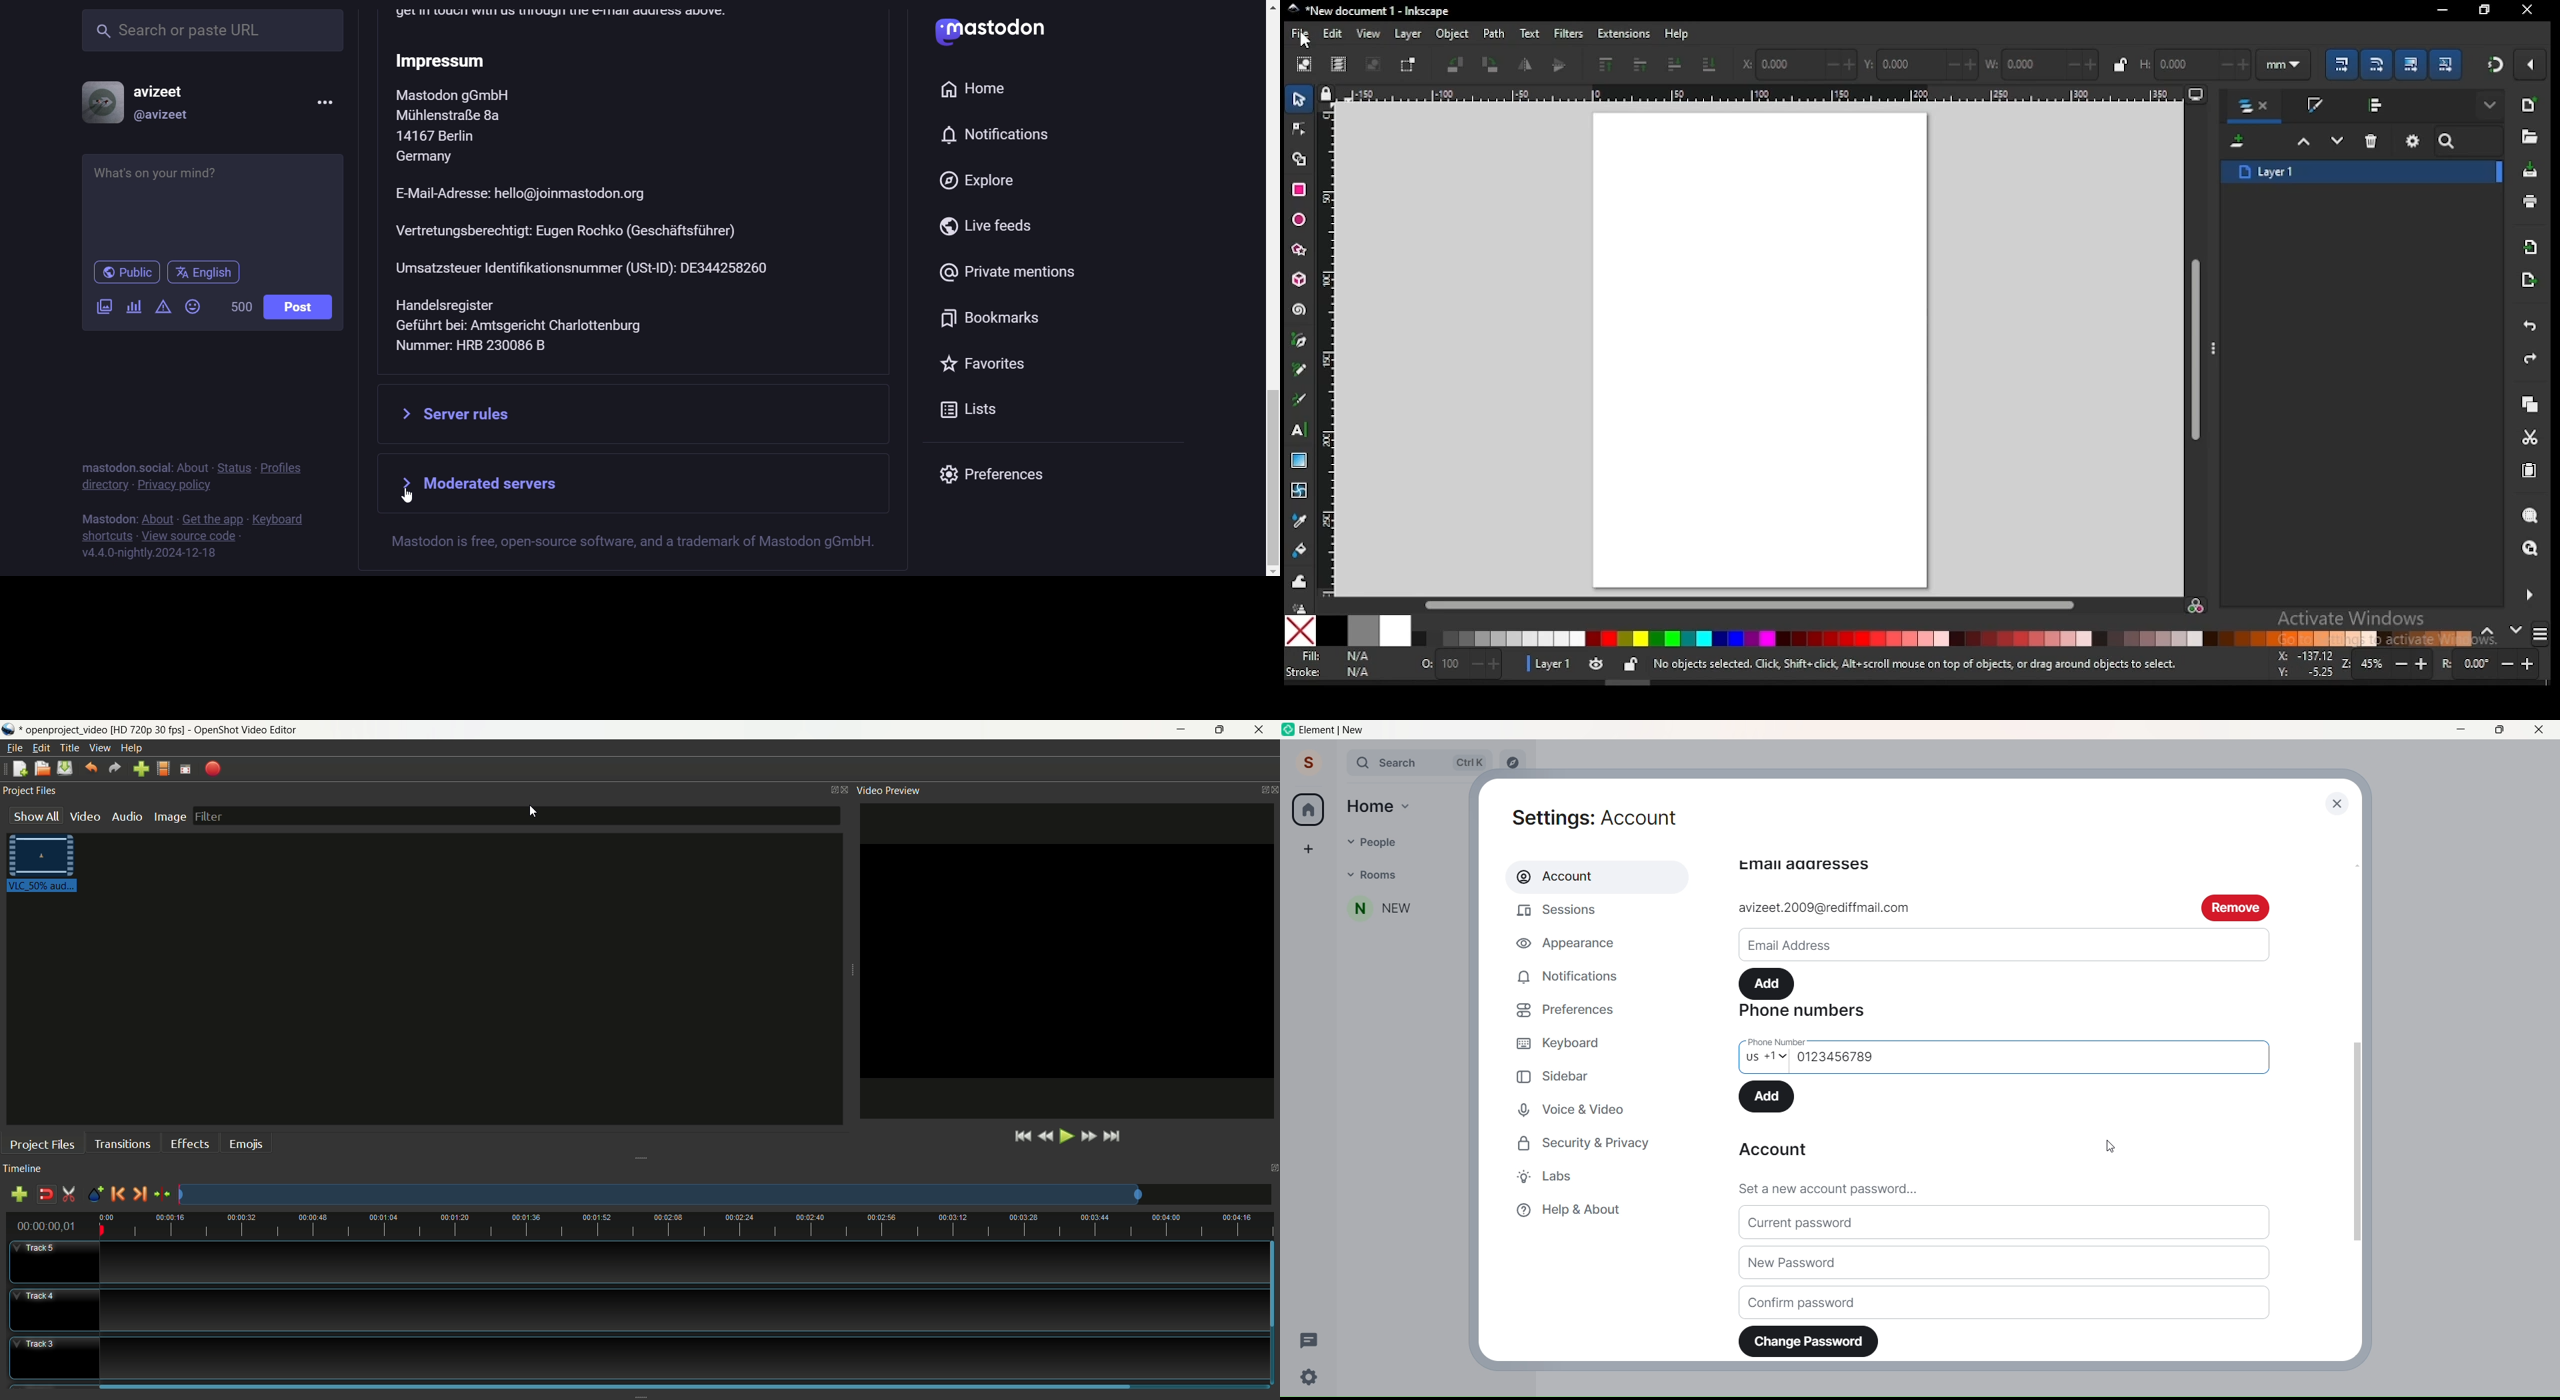  I want to click on Public, so click(127, 273).